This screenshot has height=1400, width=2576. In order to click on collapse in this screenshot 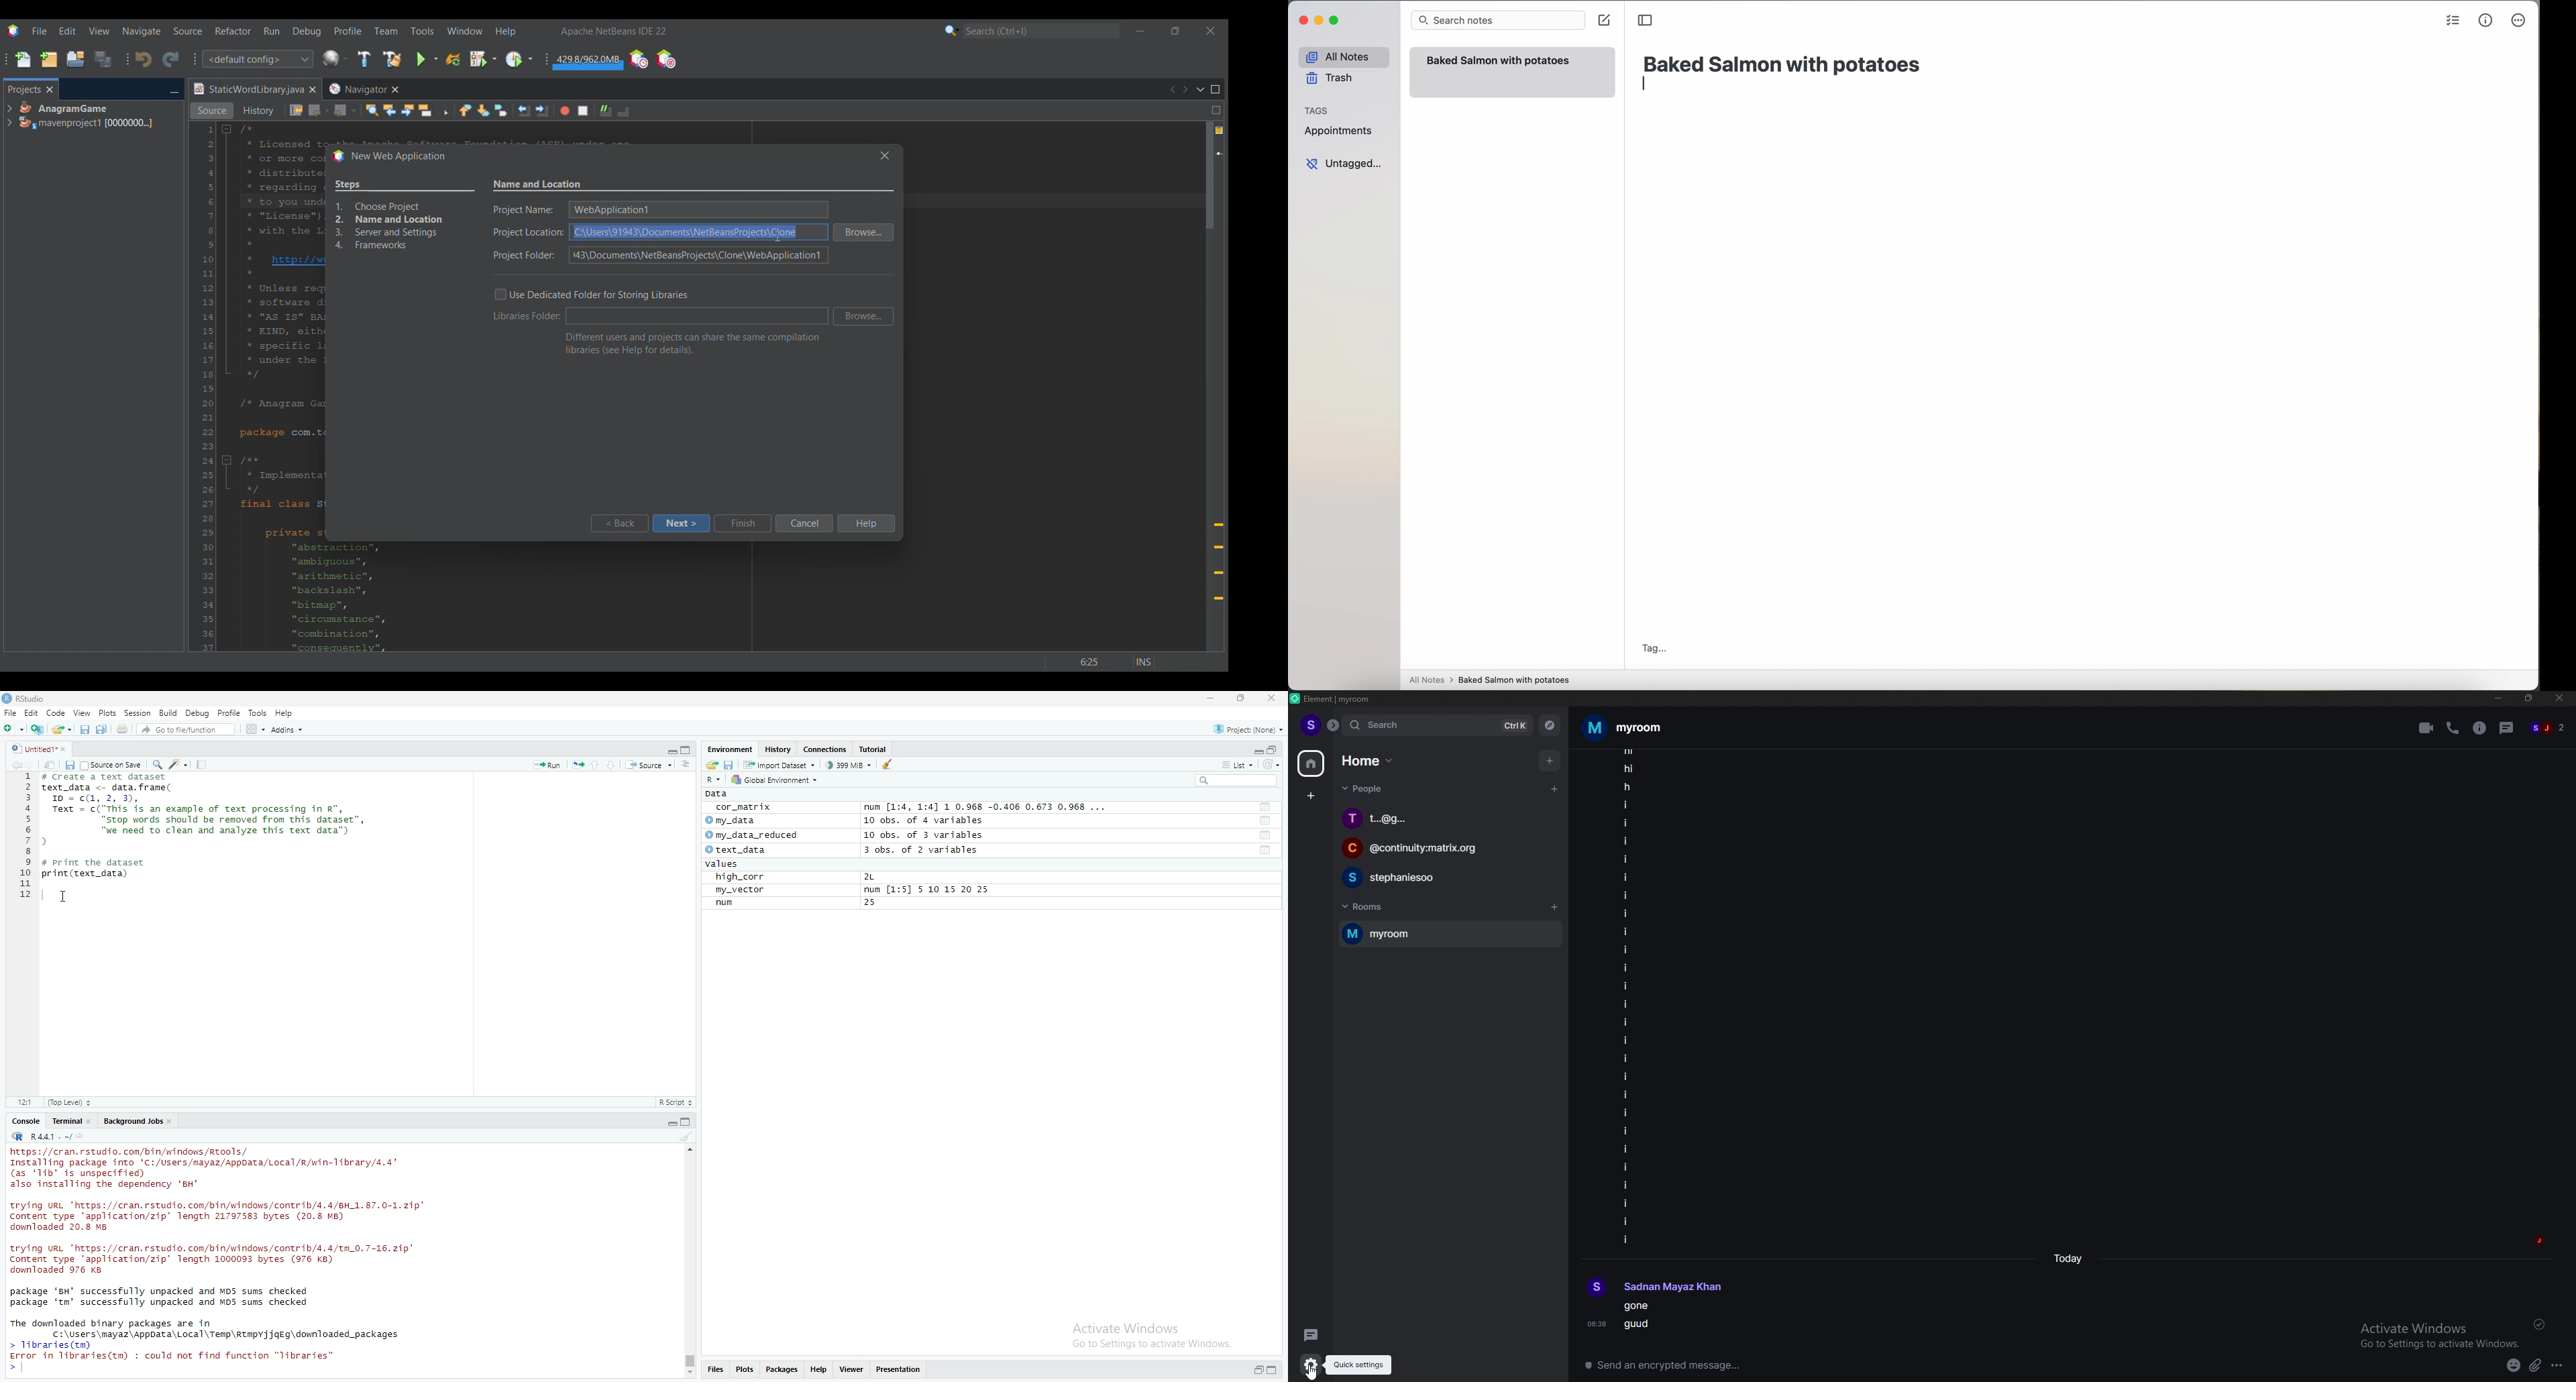, I will do `click(1275, 750)`.